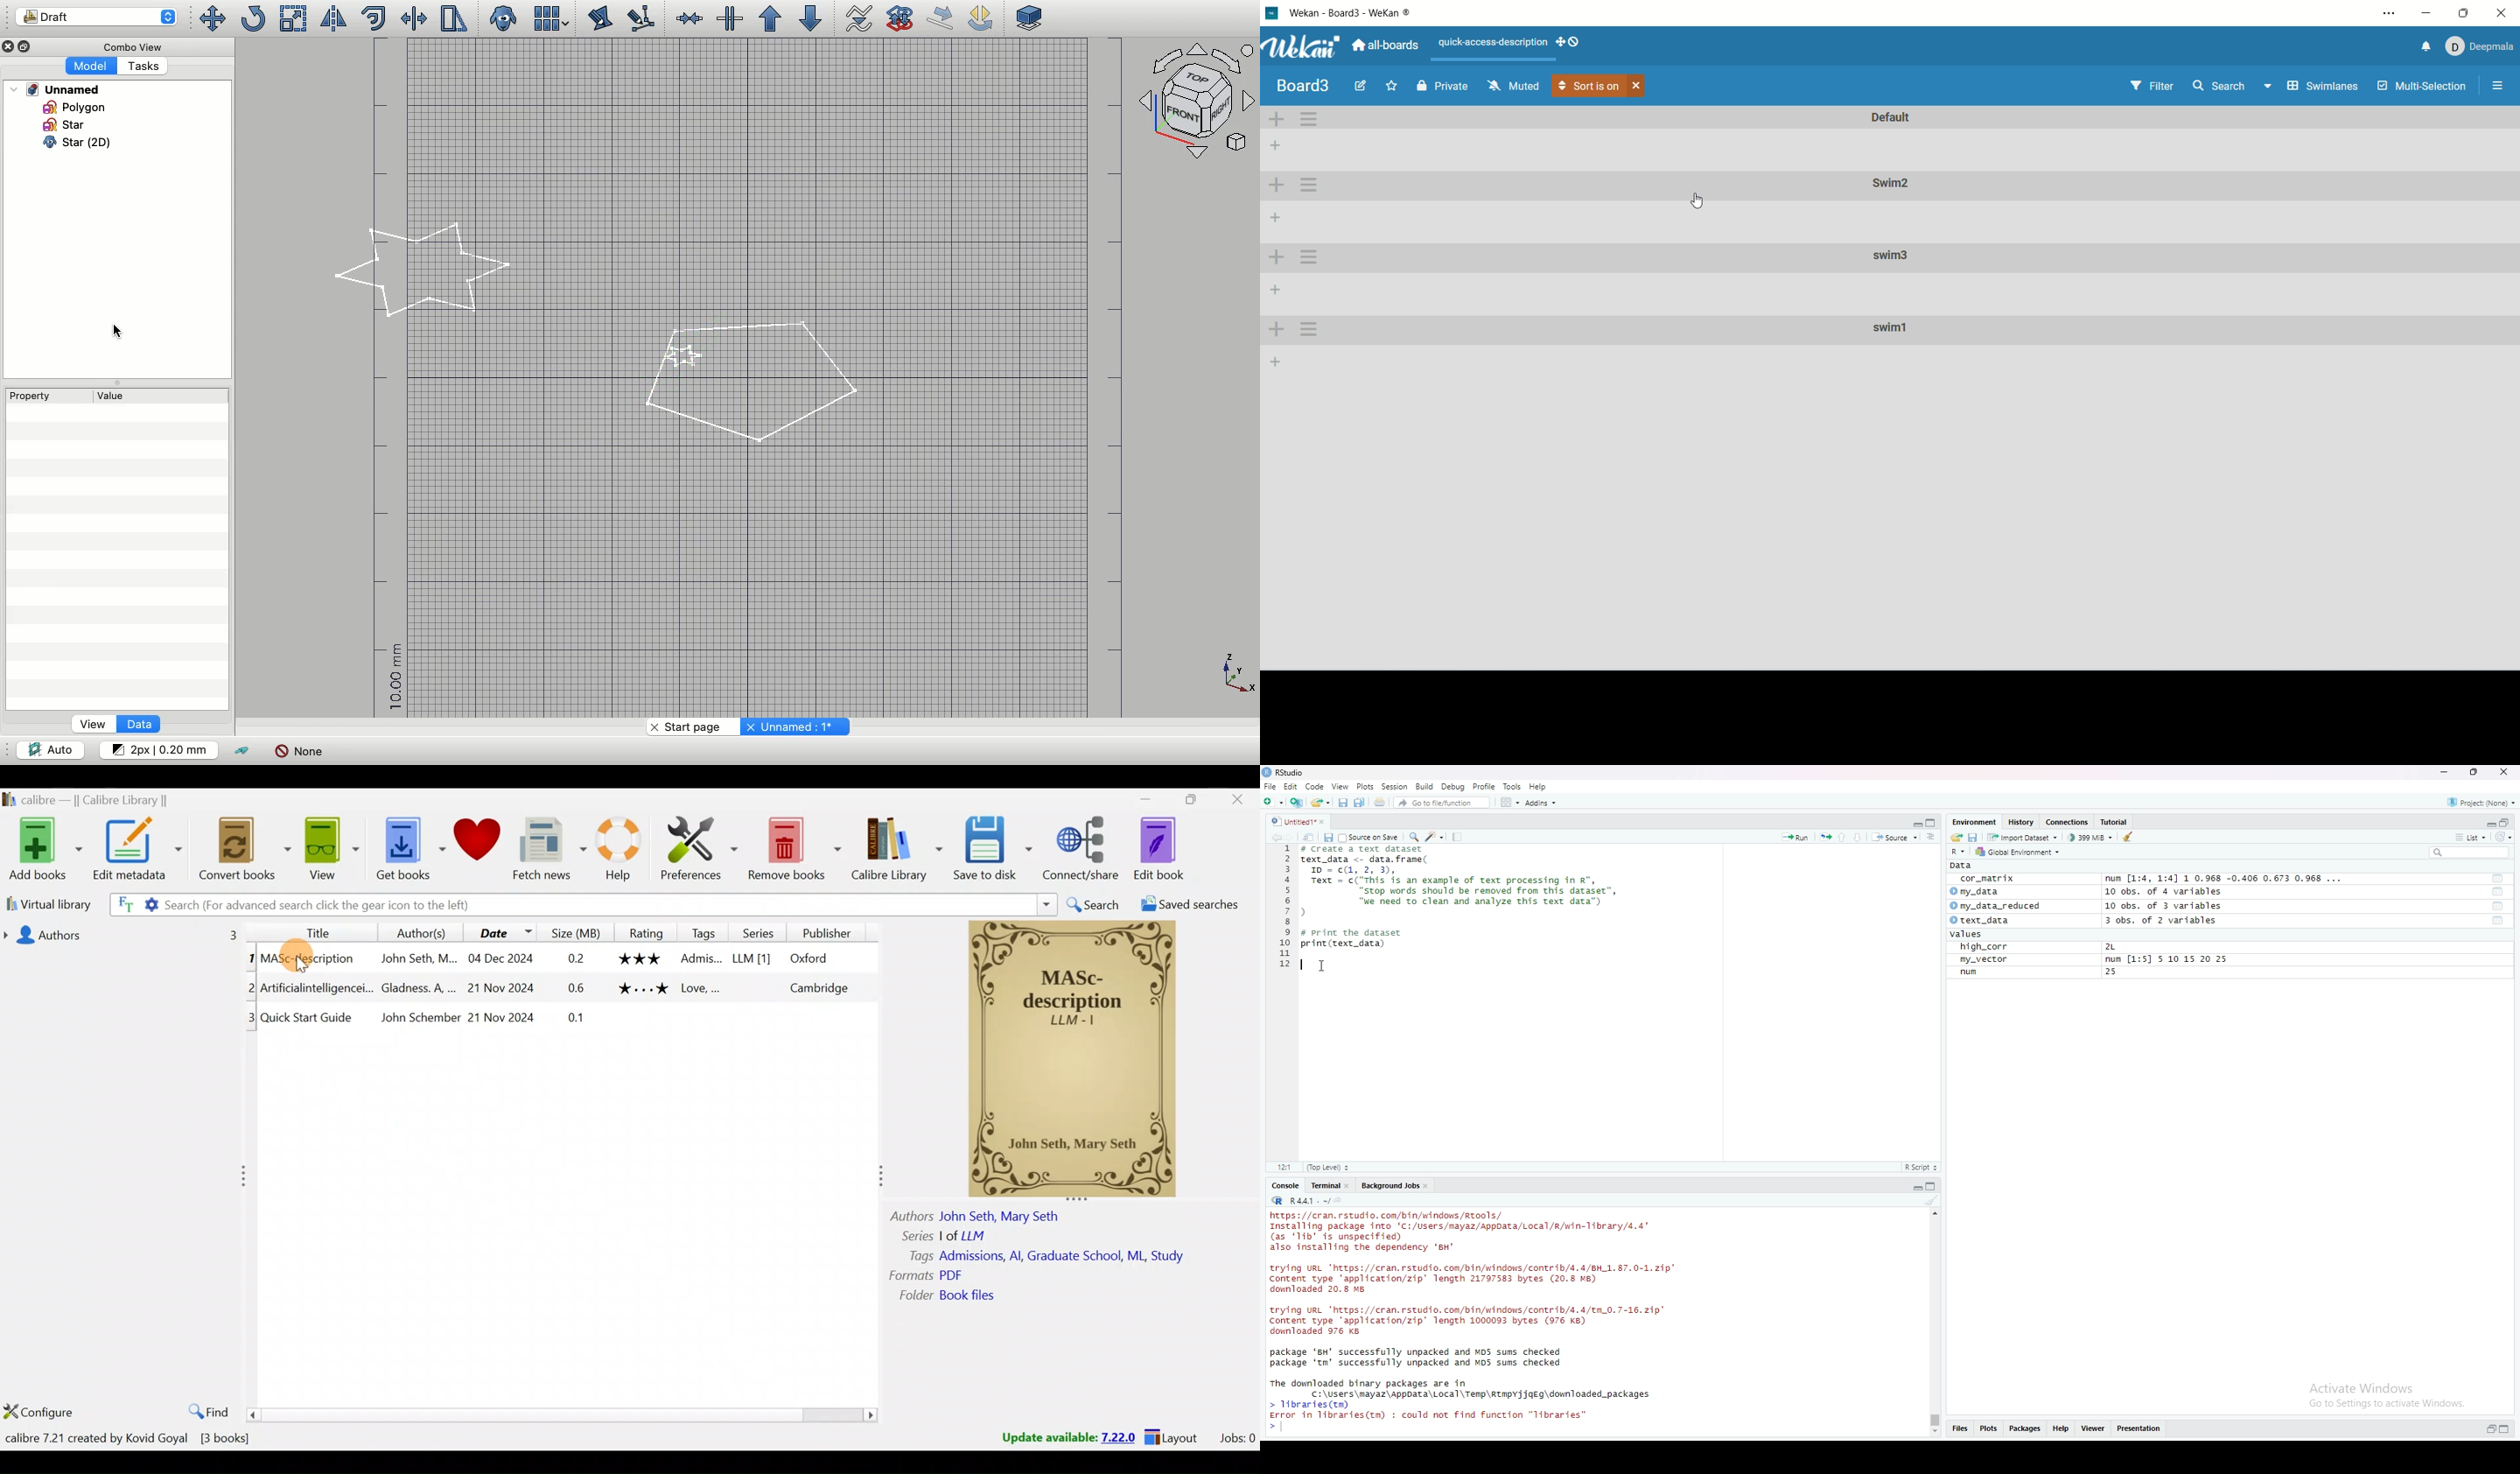 This screenshot has height=1484, width=2520. Describe the element at coordinates (250, 1018) in the screenshot. I see `` at that location.